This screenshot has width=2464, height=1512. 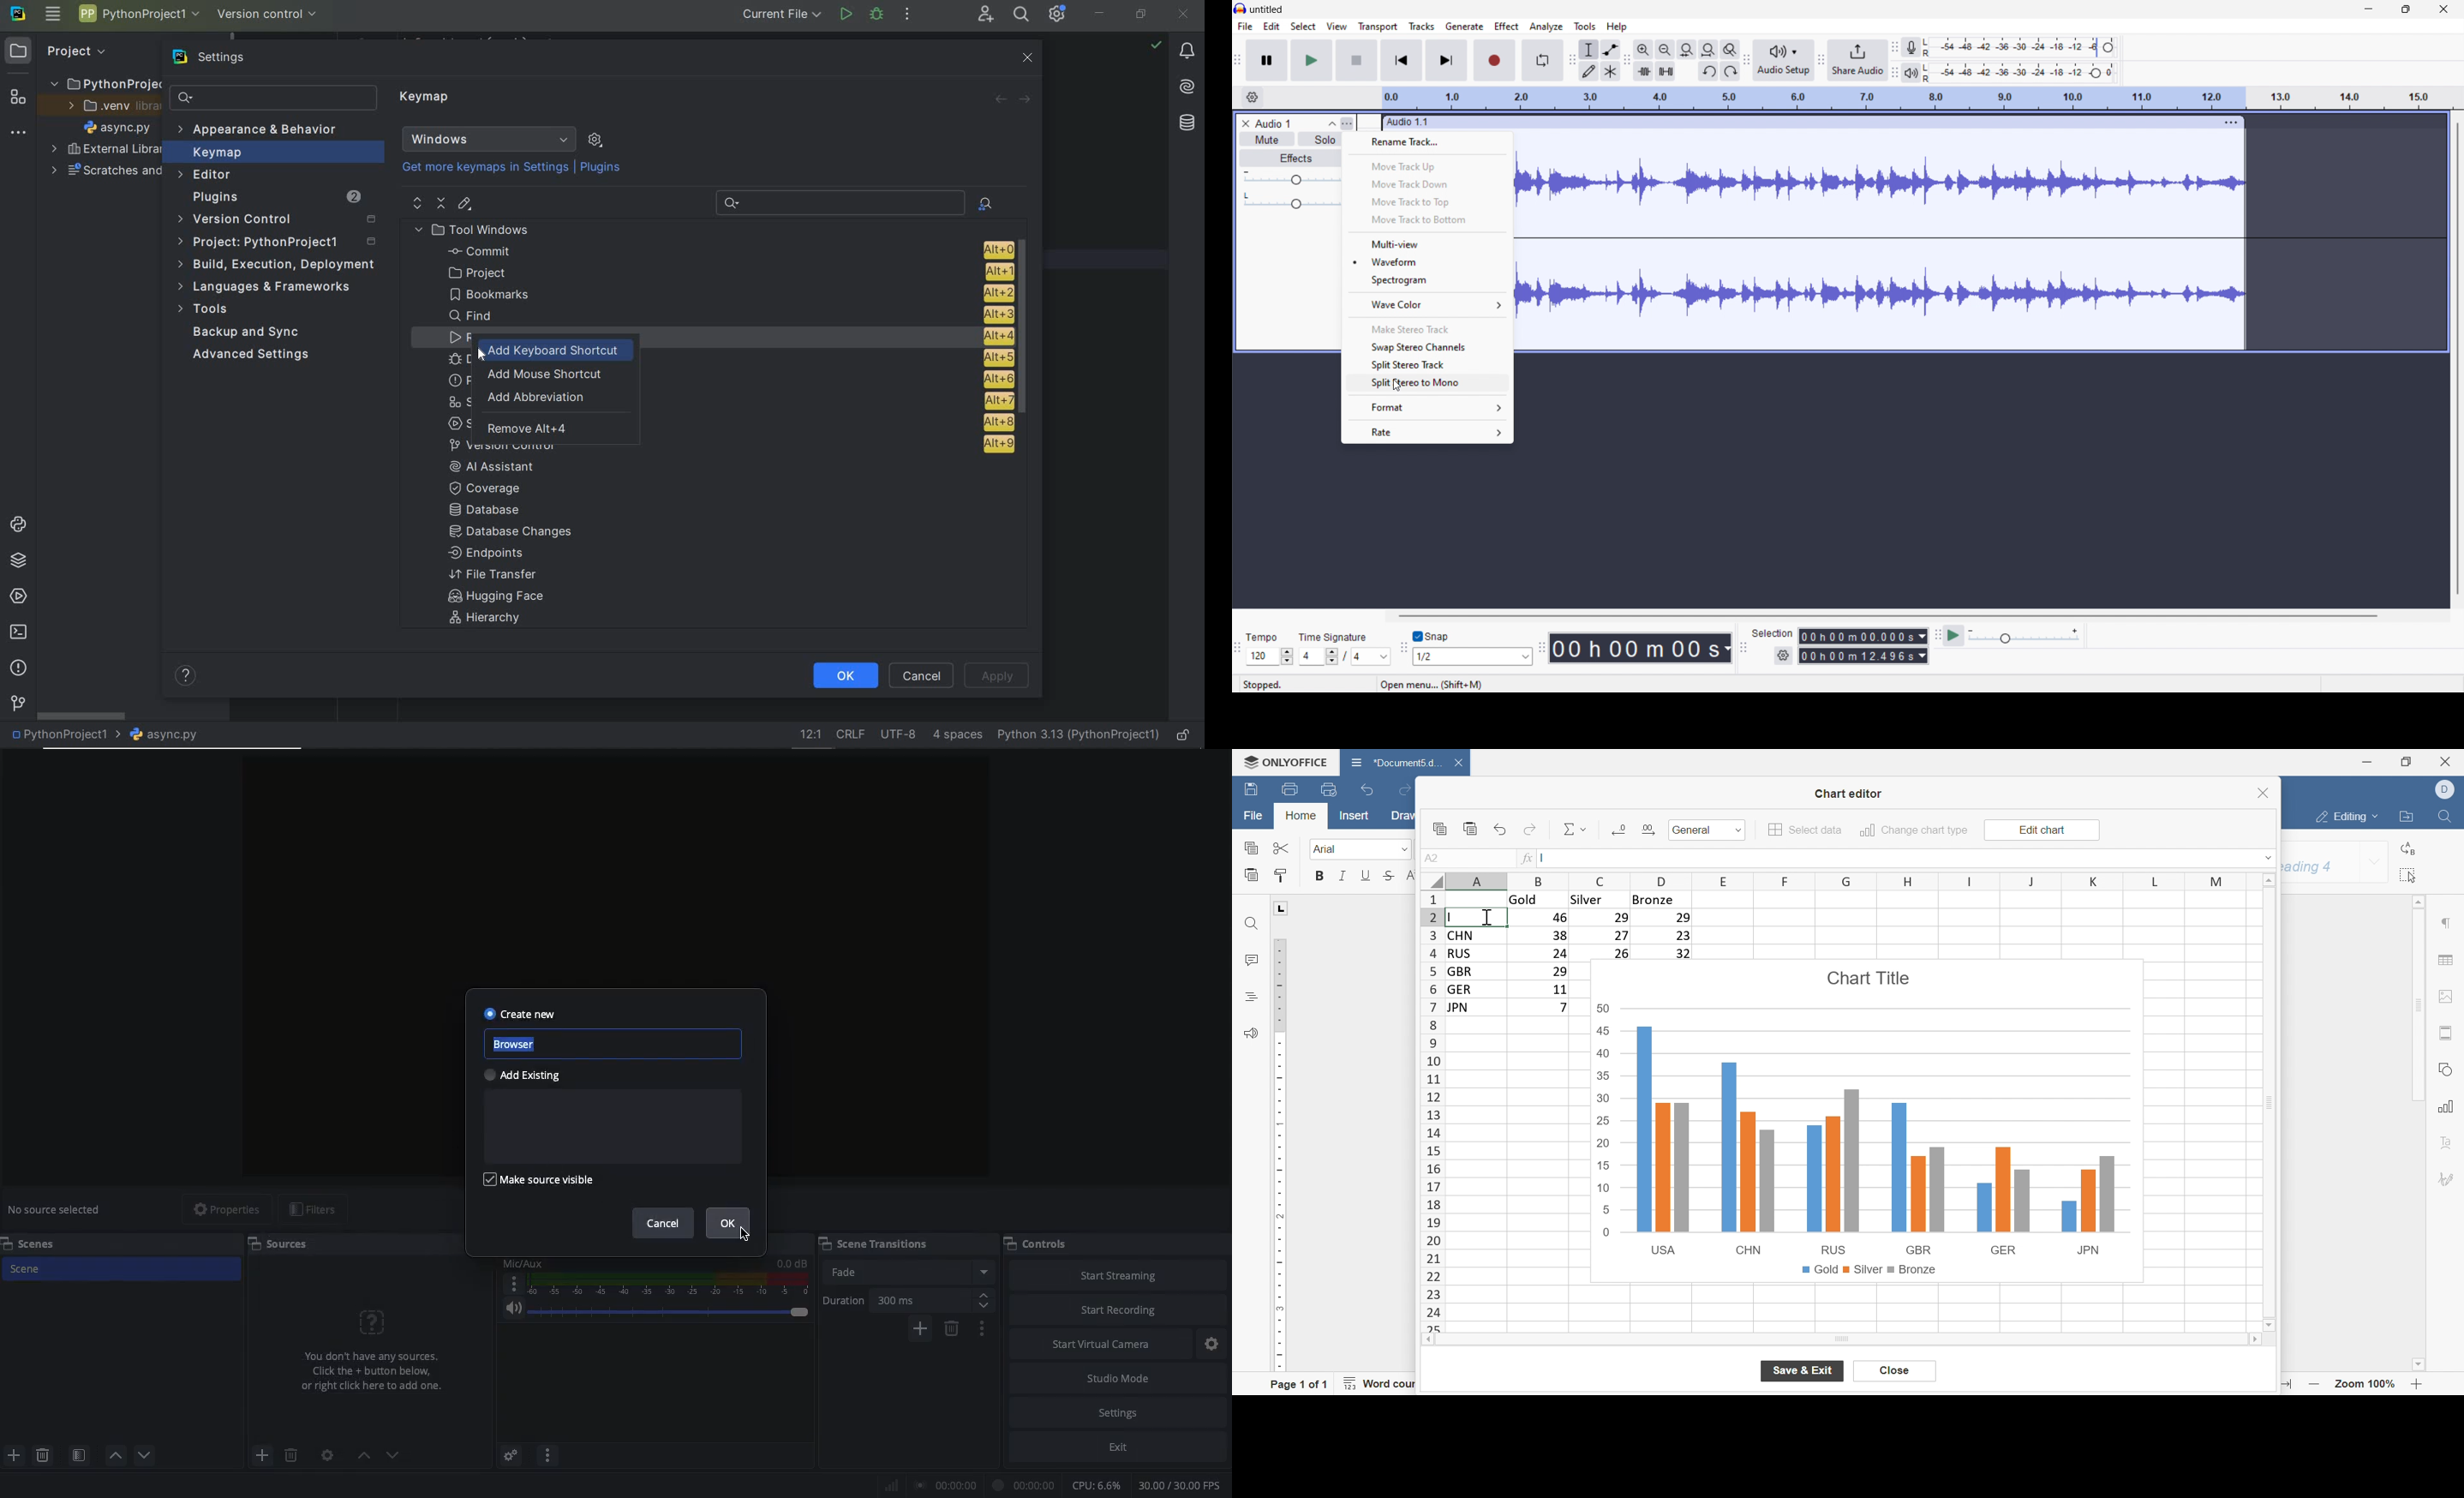 I want to click on 120, so click(x=1261, y=657).